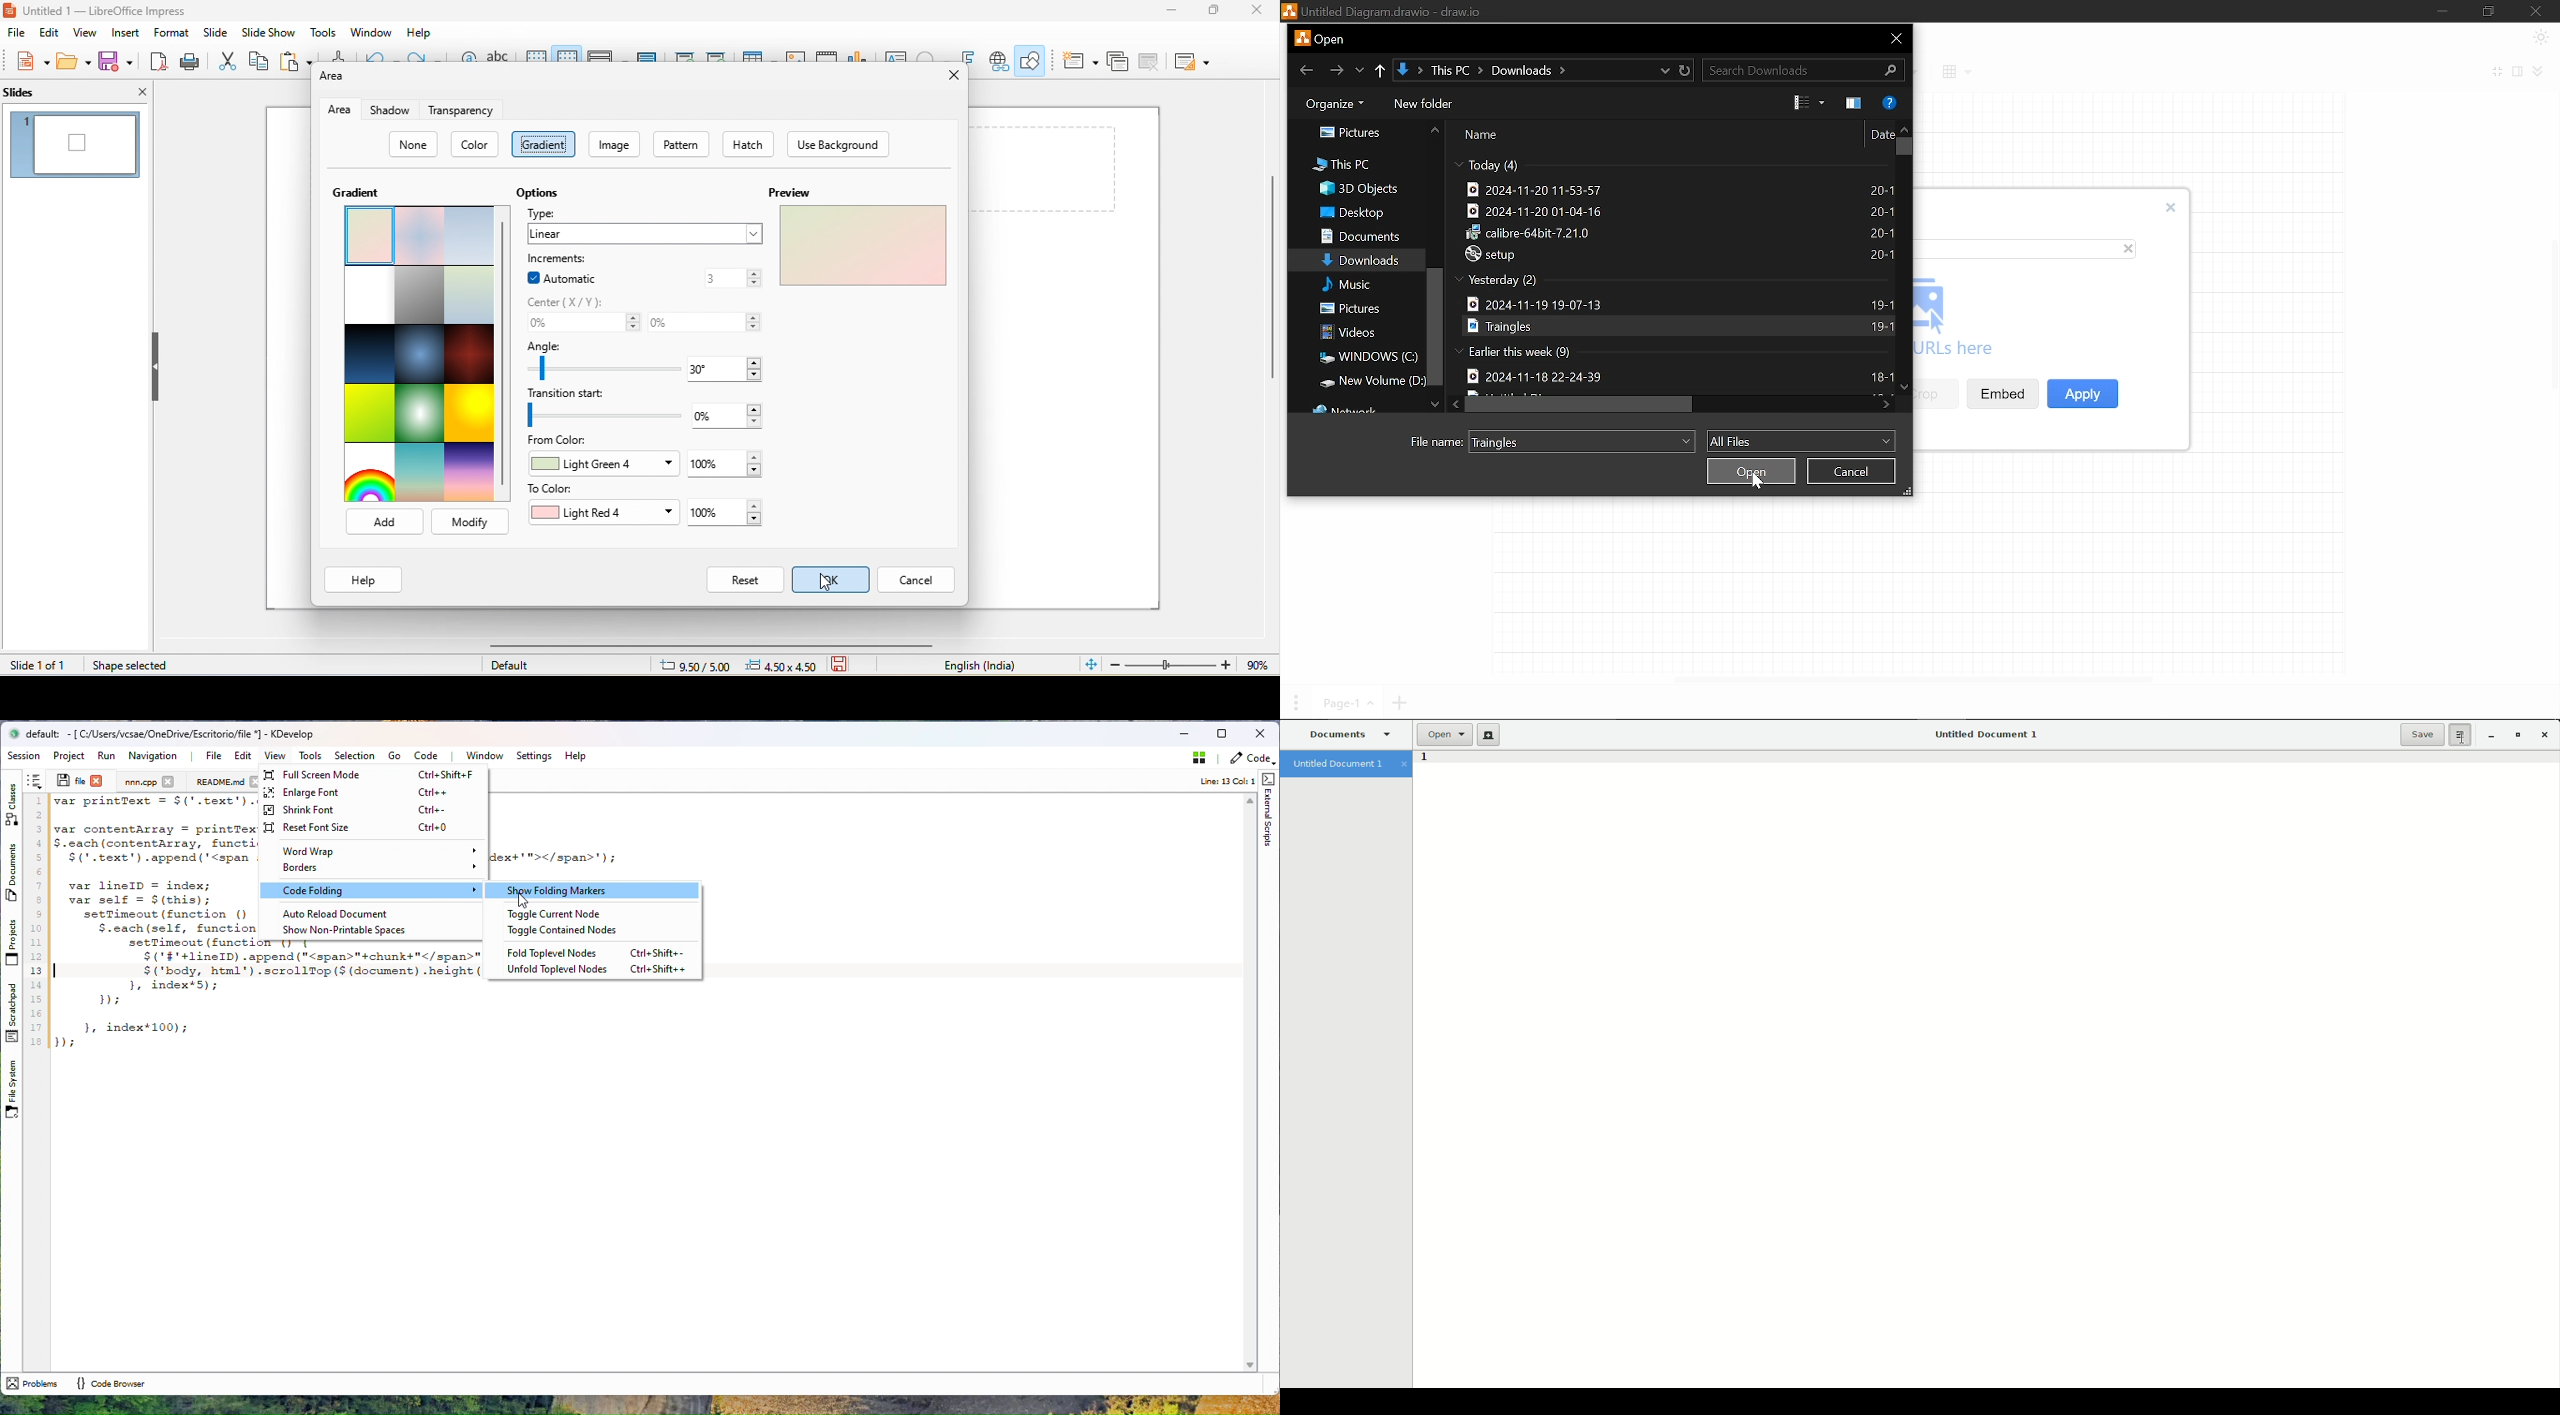  Describe the element at coordinates (383, 524) in the screenshot. I see `add` at that location.